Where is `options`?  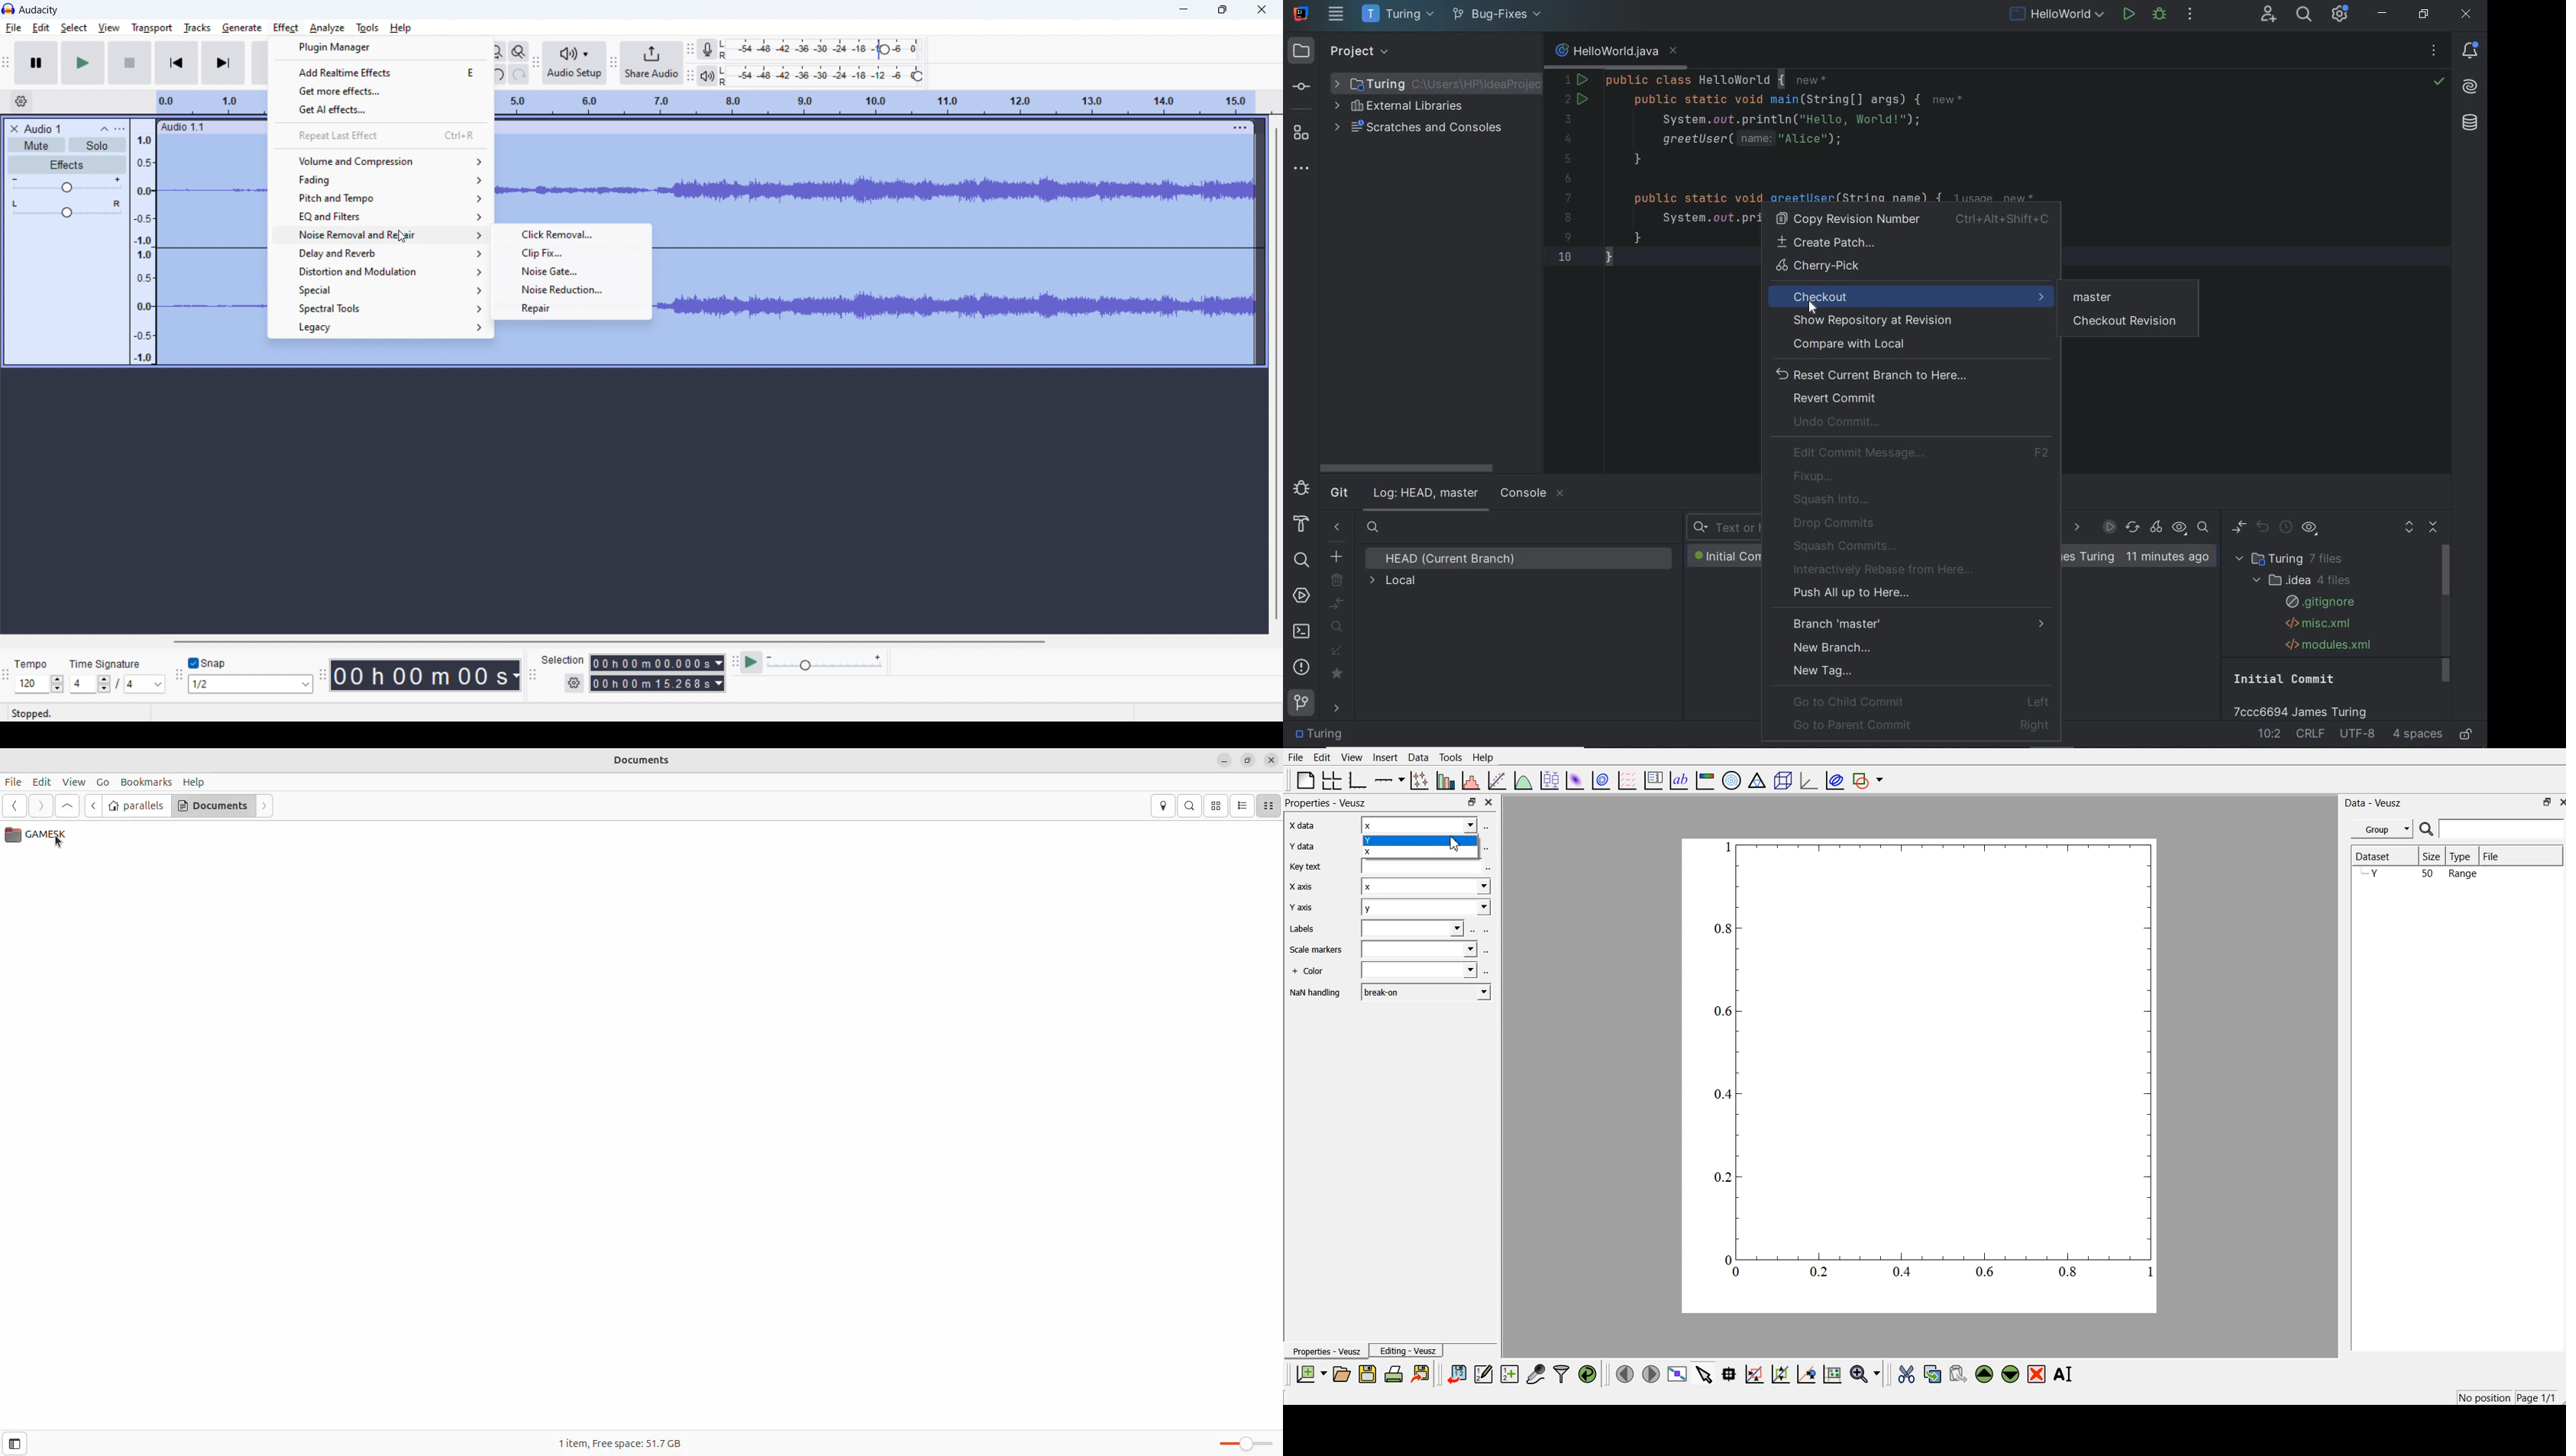 options is located at coordinates (1500, 52).